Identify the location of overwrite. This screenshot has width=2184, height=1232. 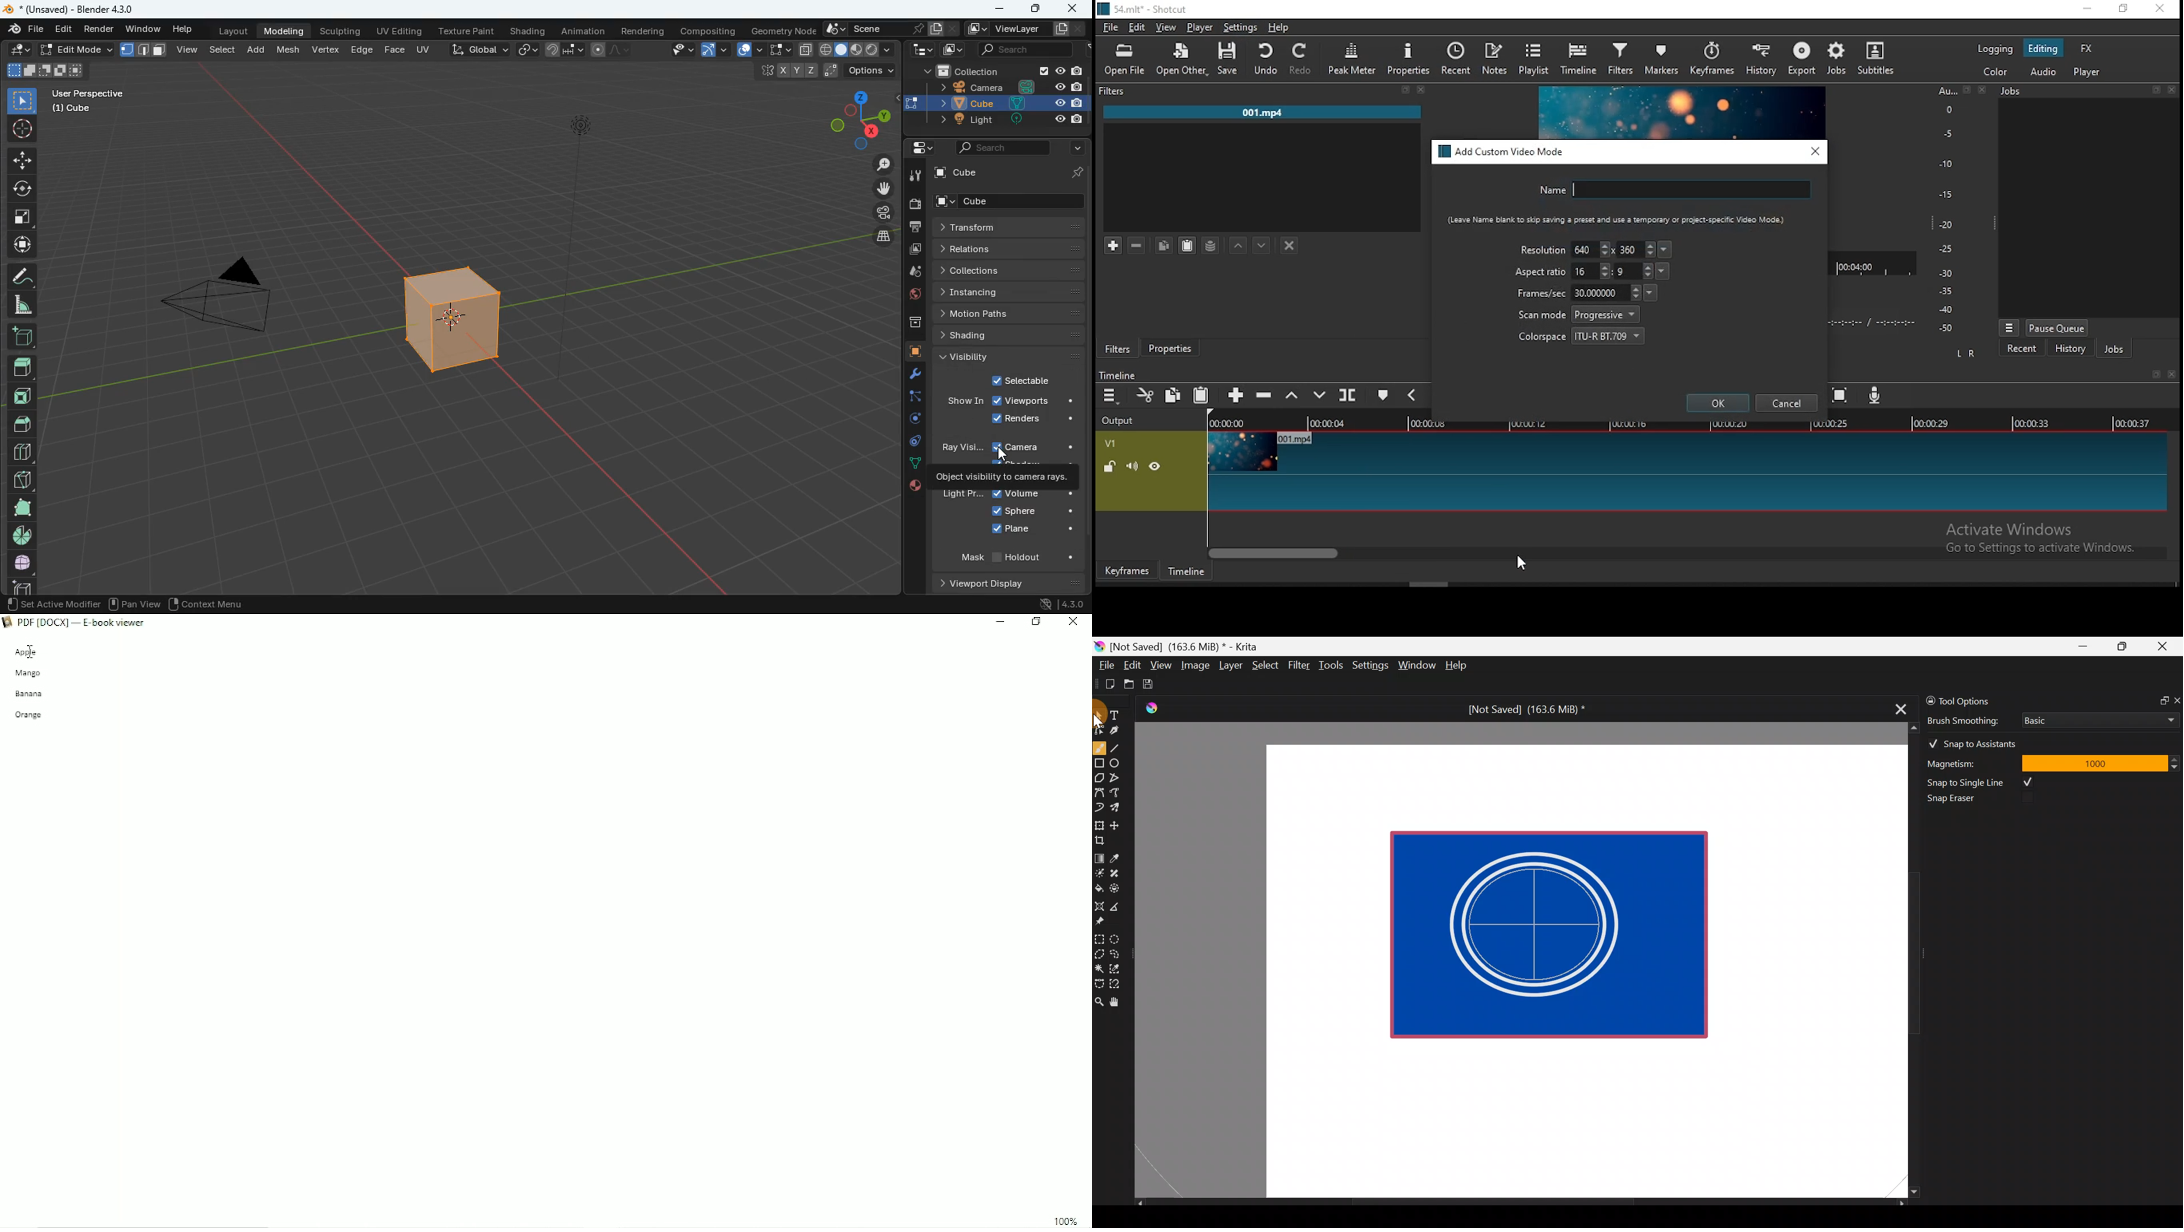
(1321, 395).